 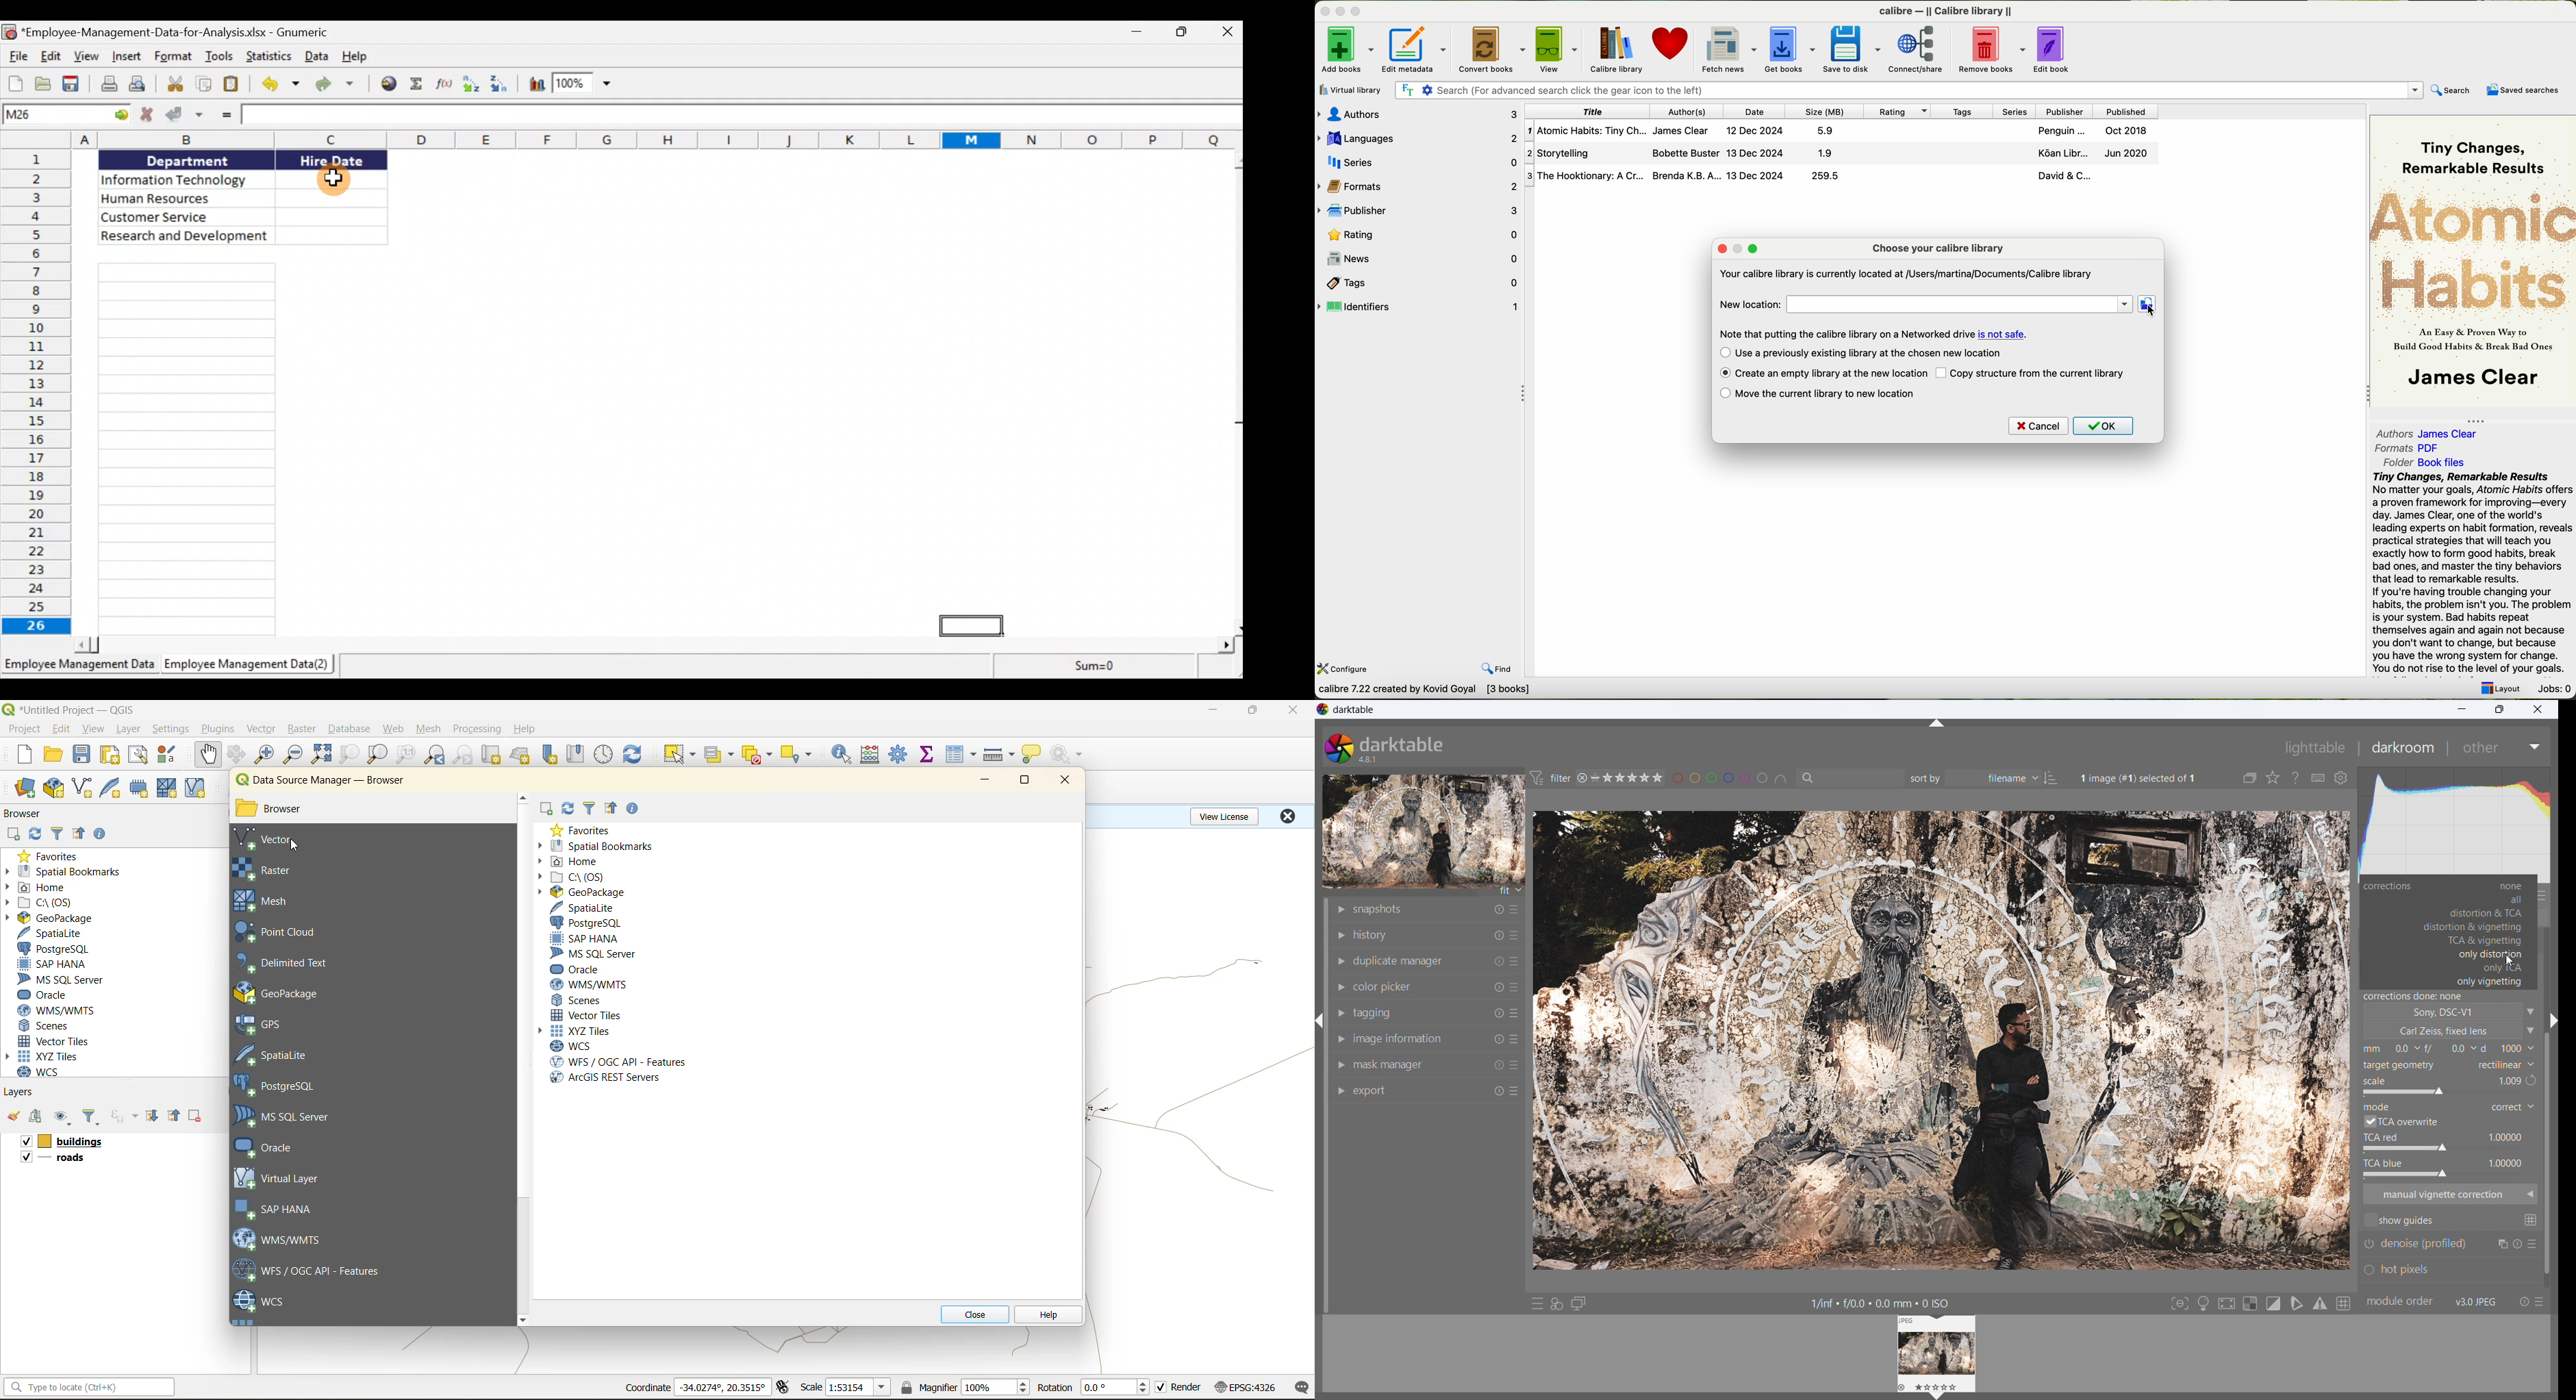 I want to click on maximize, so click(x=2500, y=710).